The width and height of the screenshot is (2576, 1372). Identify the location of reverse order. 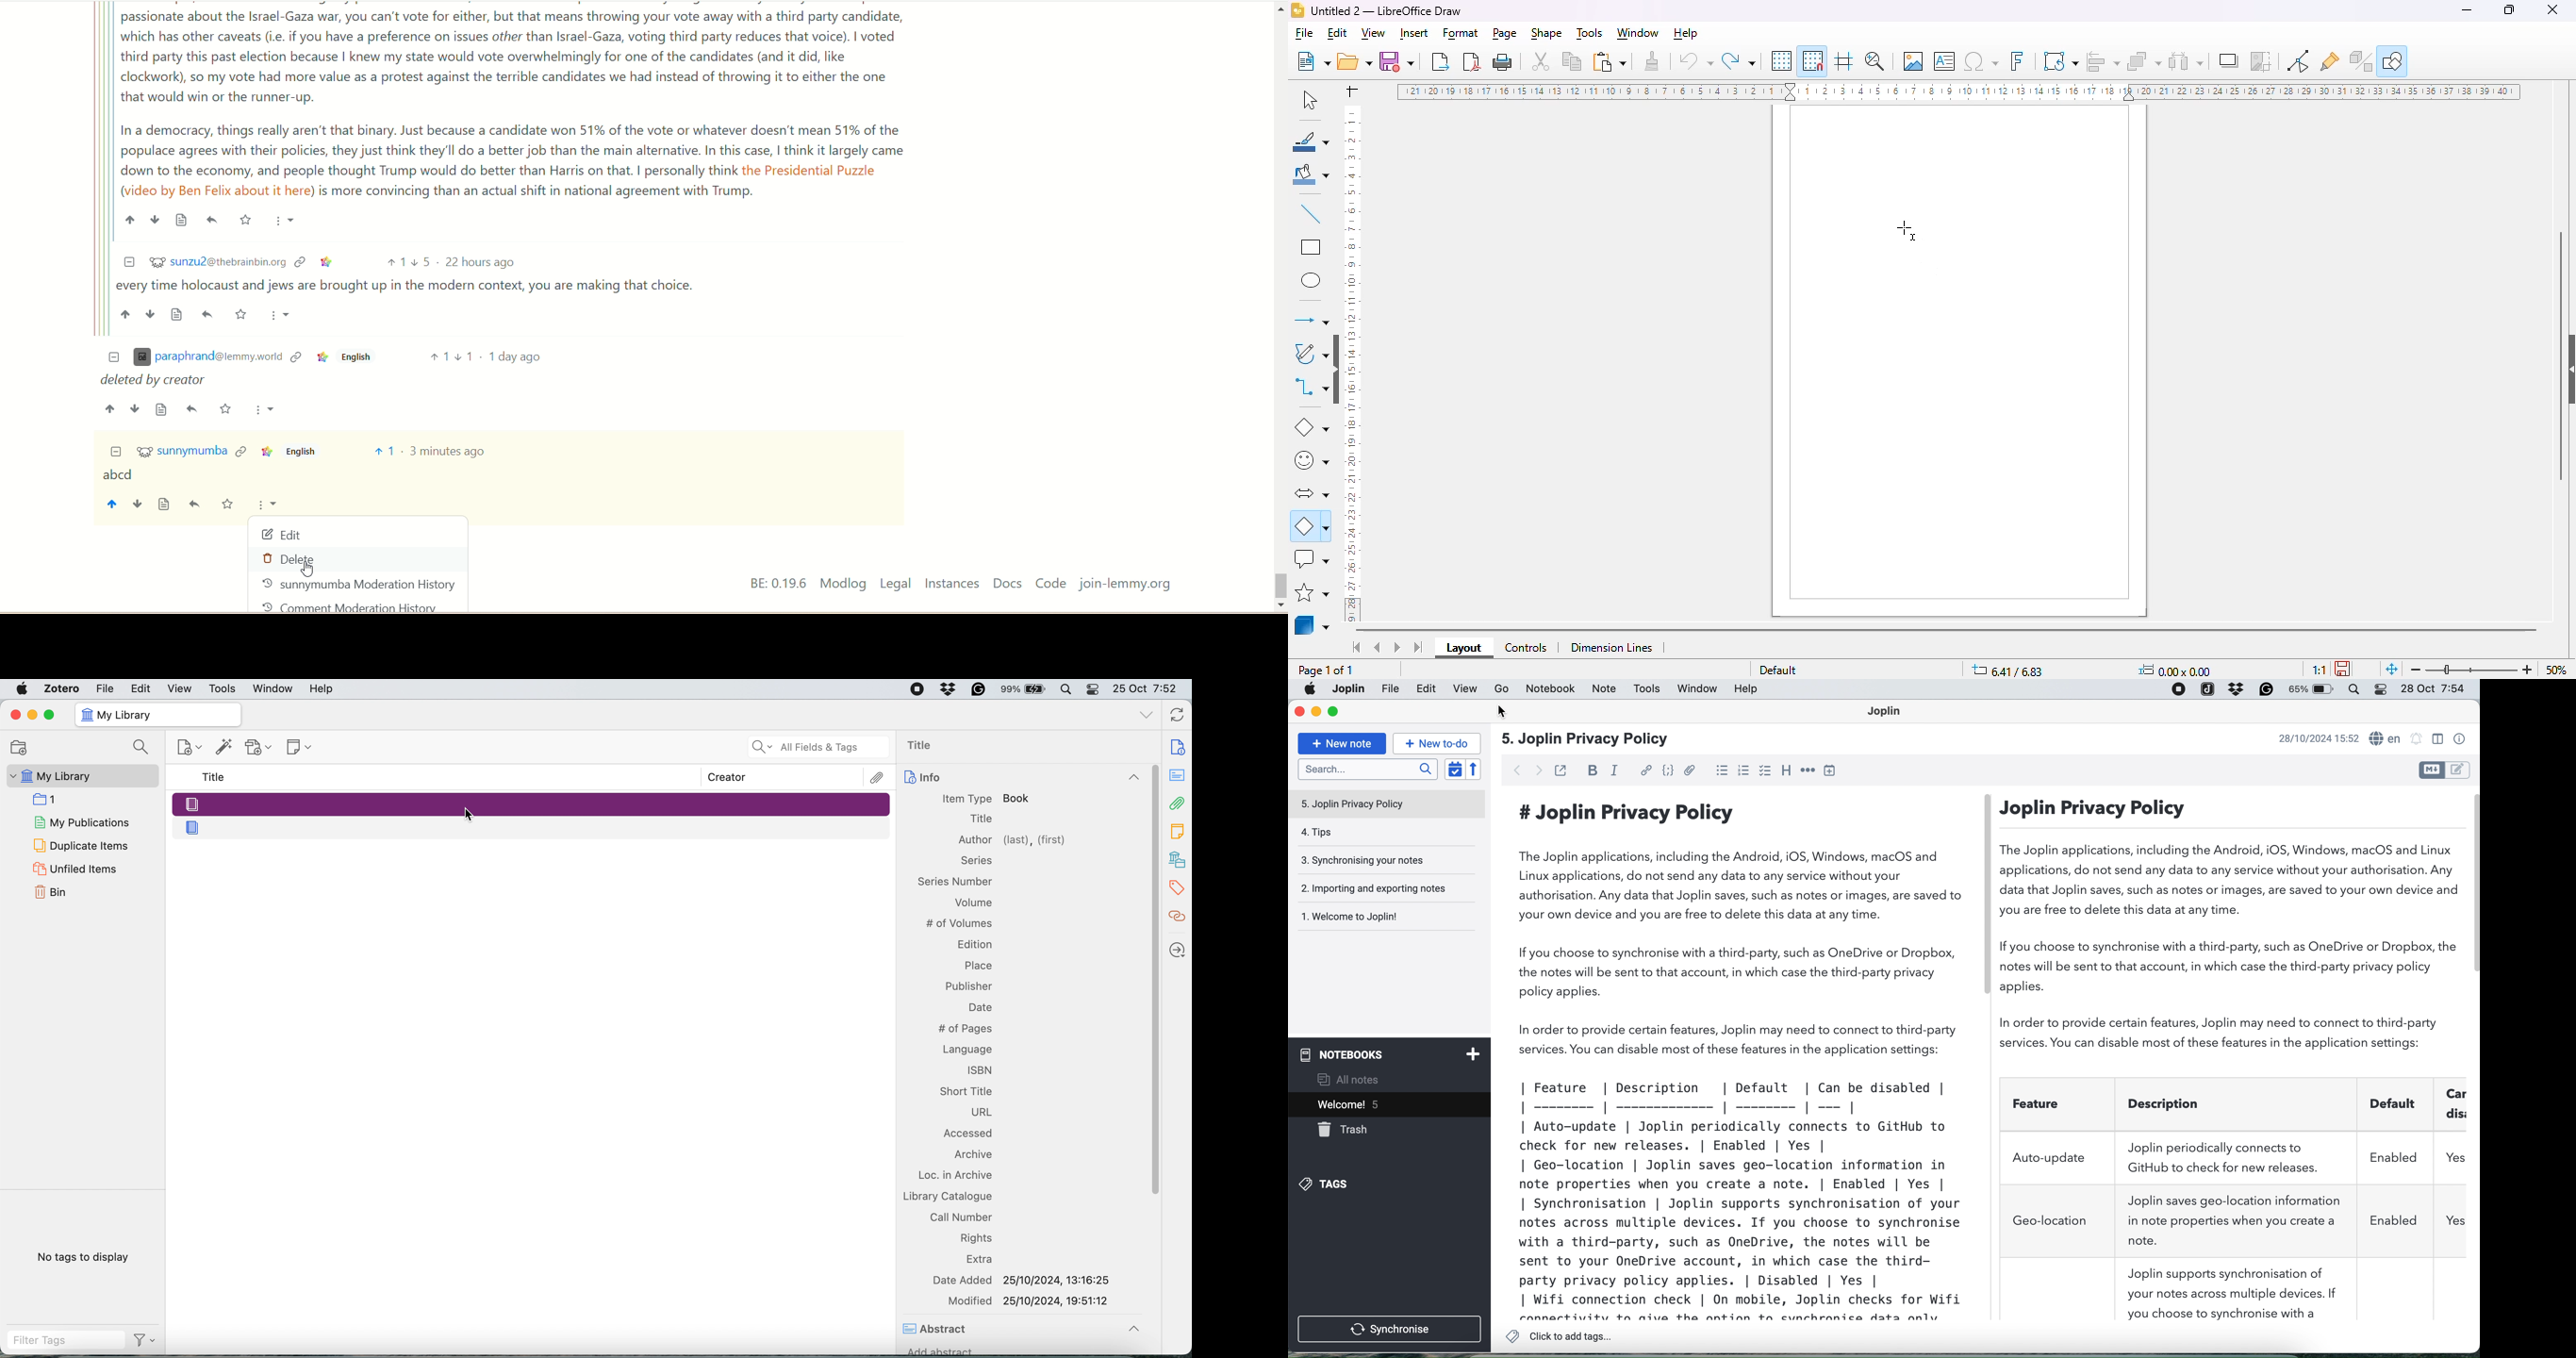
(1473, 769).